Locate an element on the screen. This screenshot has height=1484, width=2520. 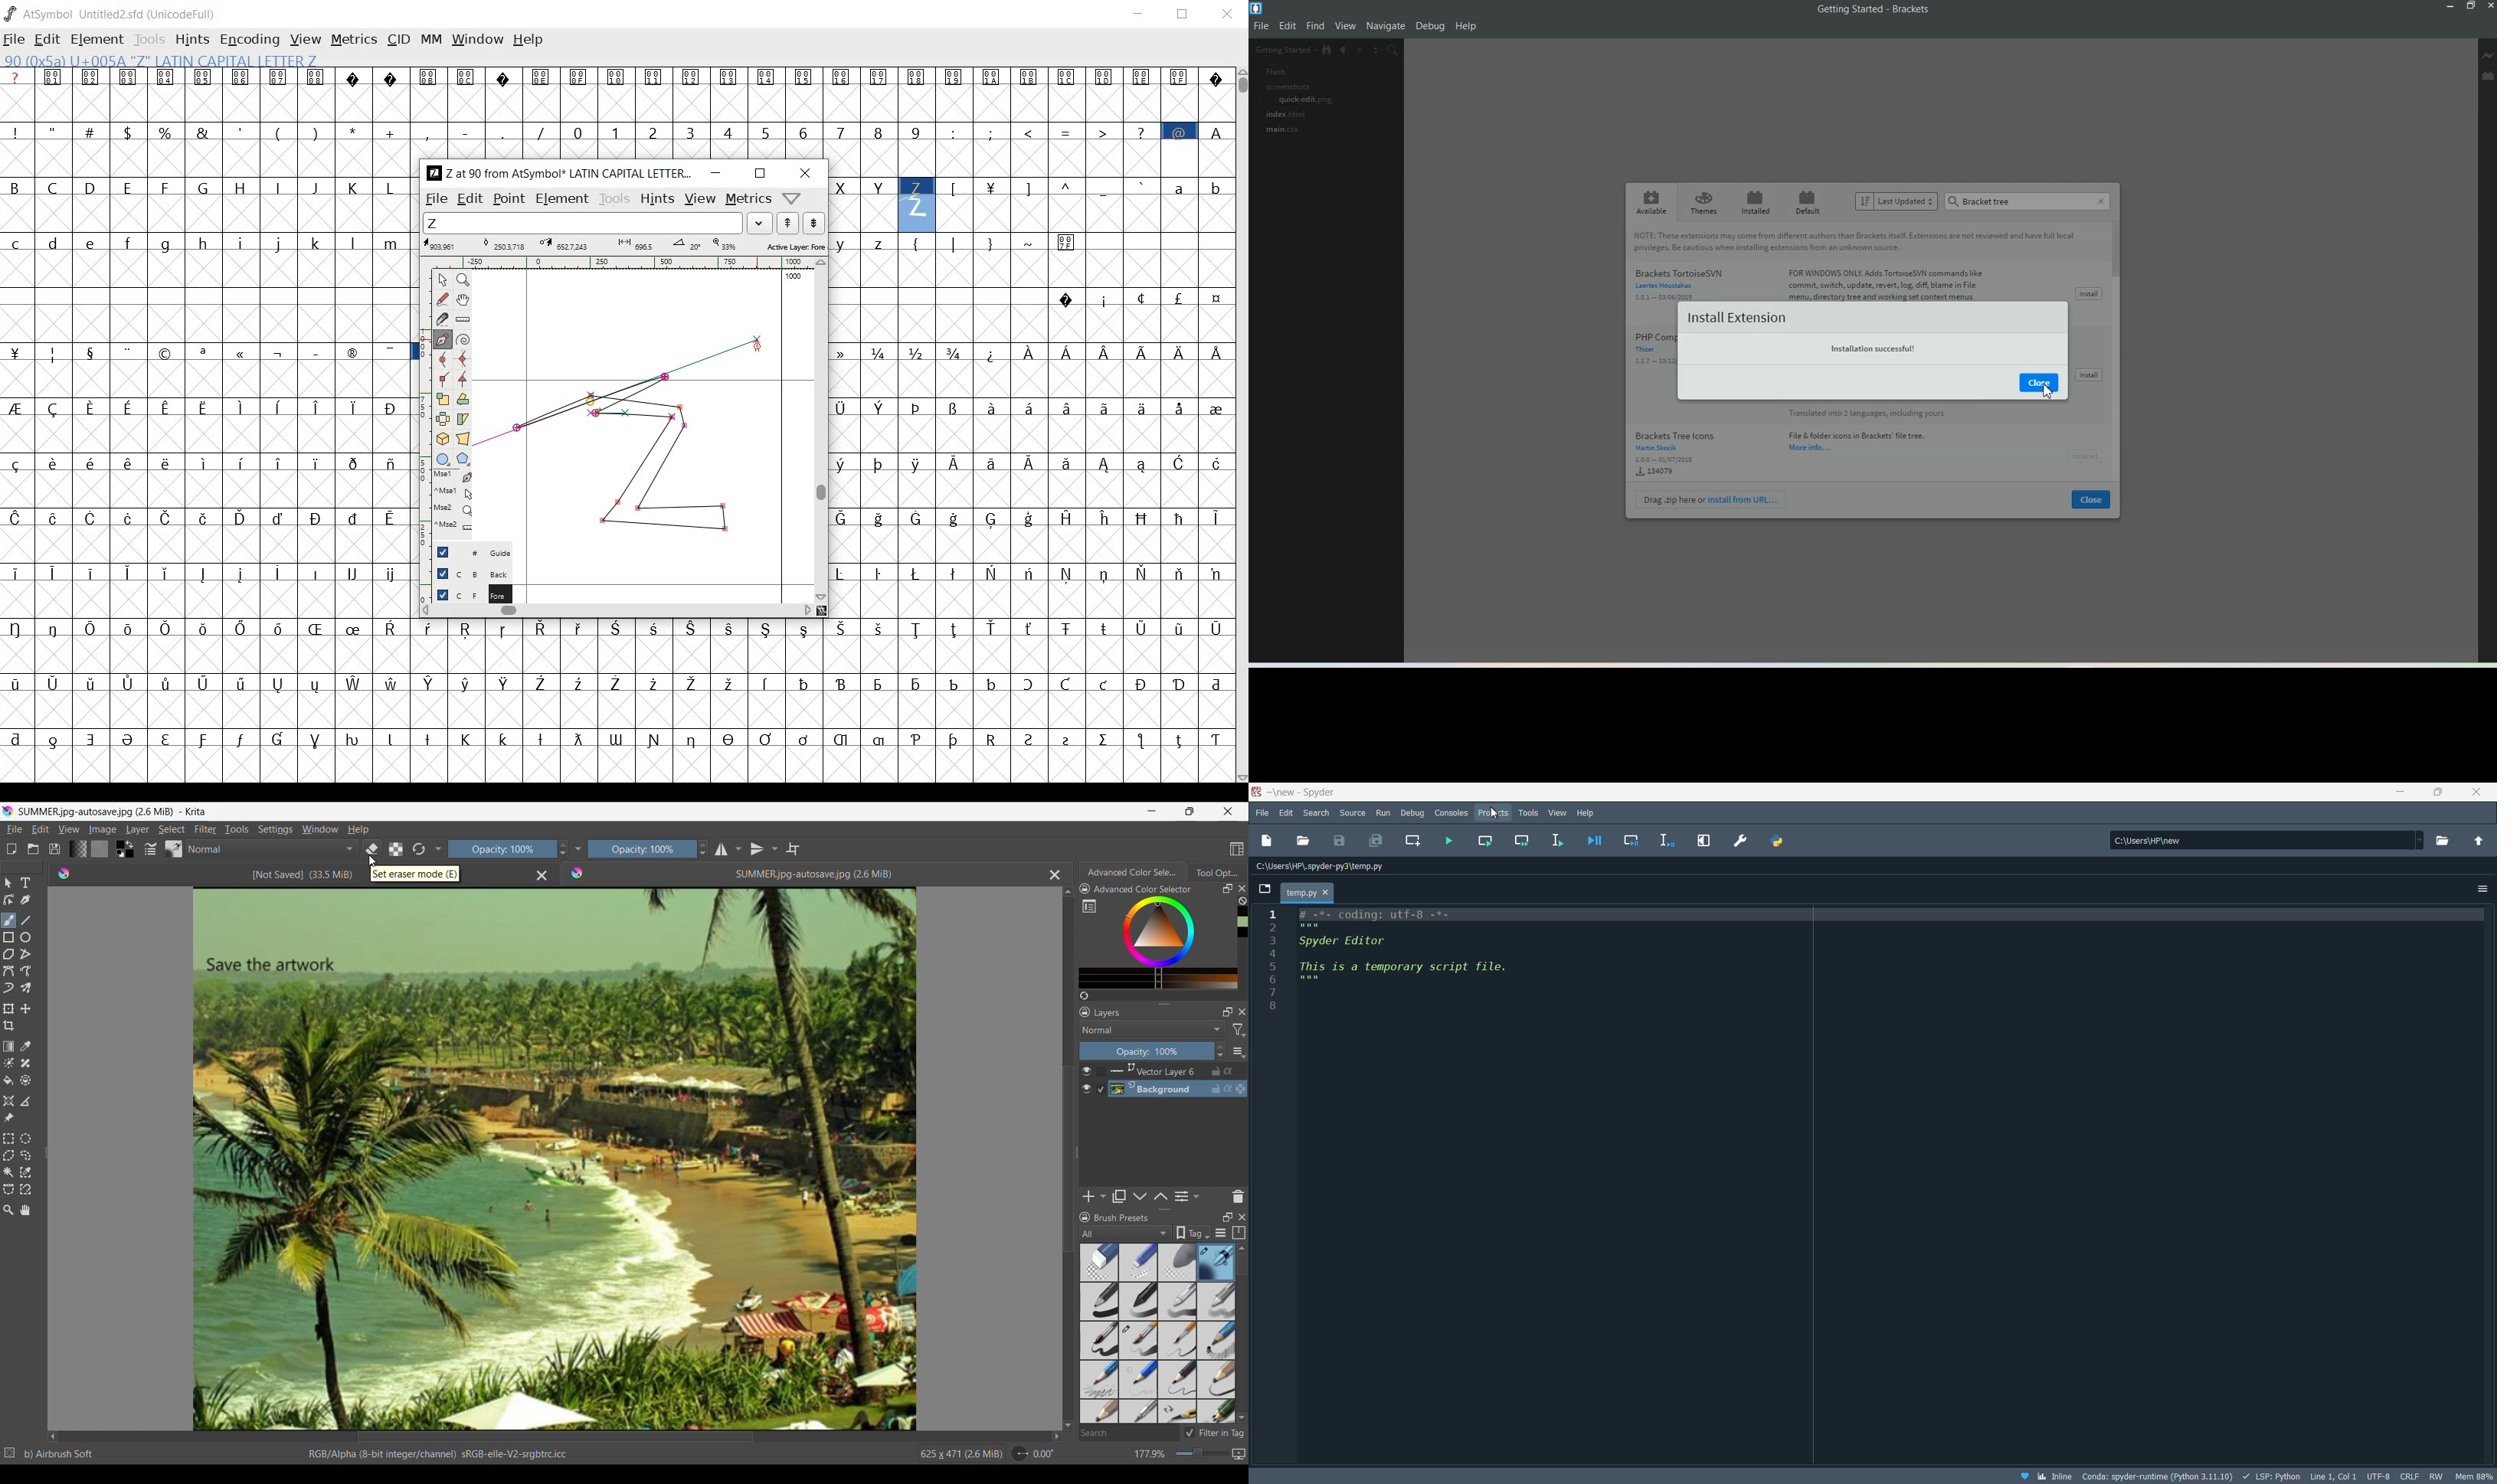
rw is located at coordinates (2438, 1476).